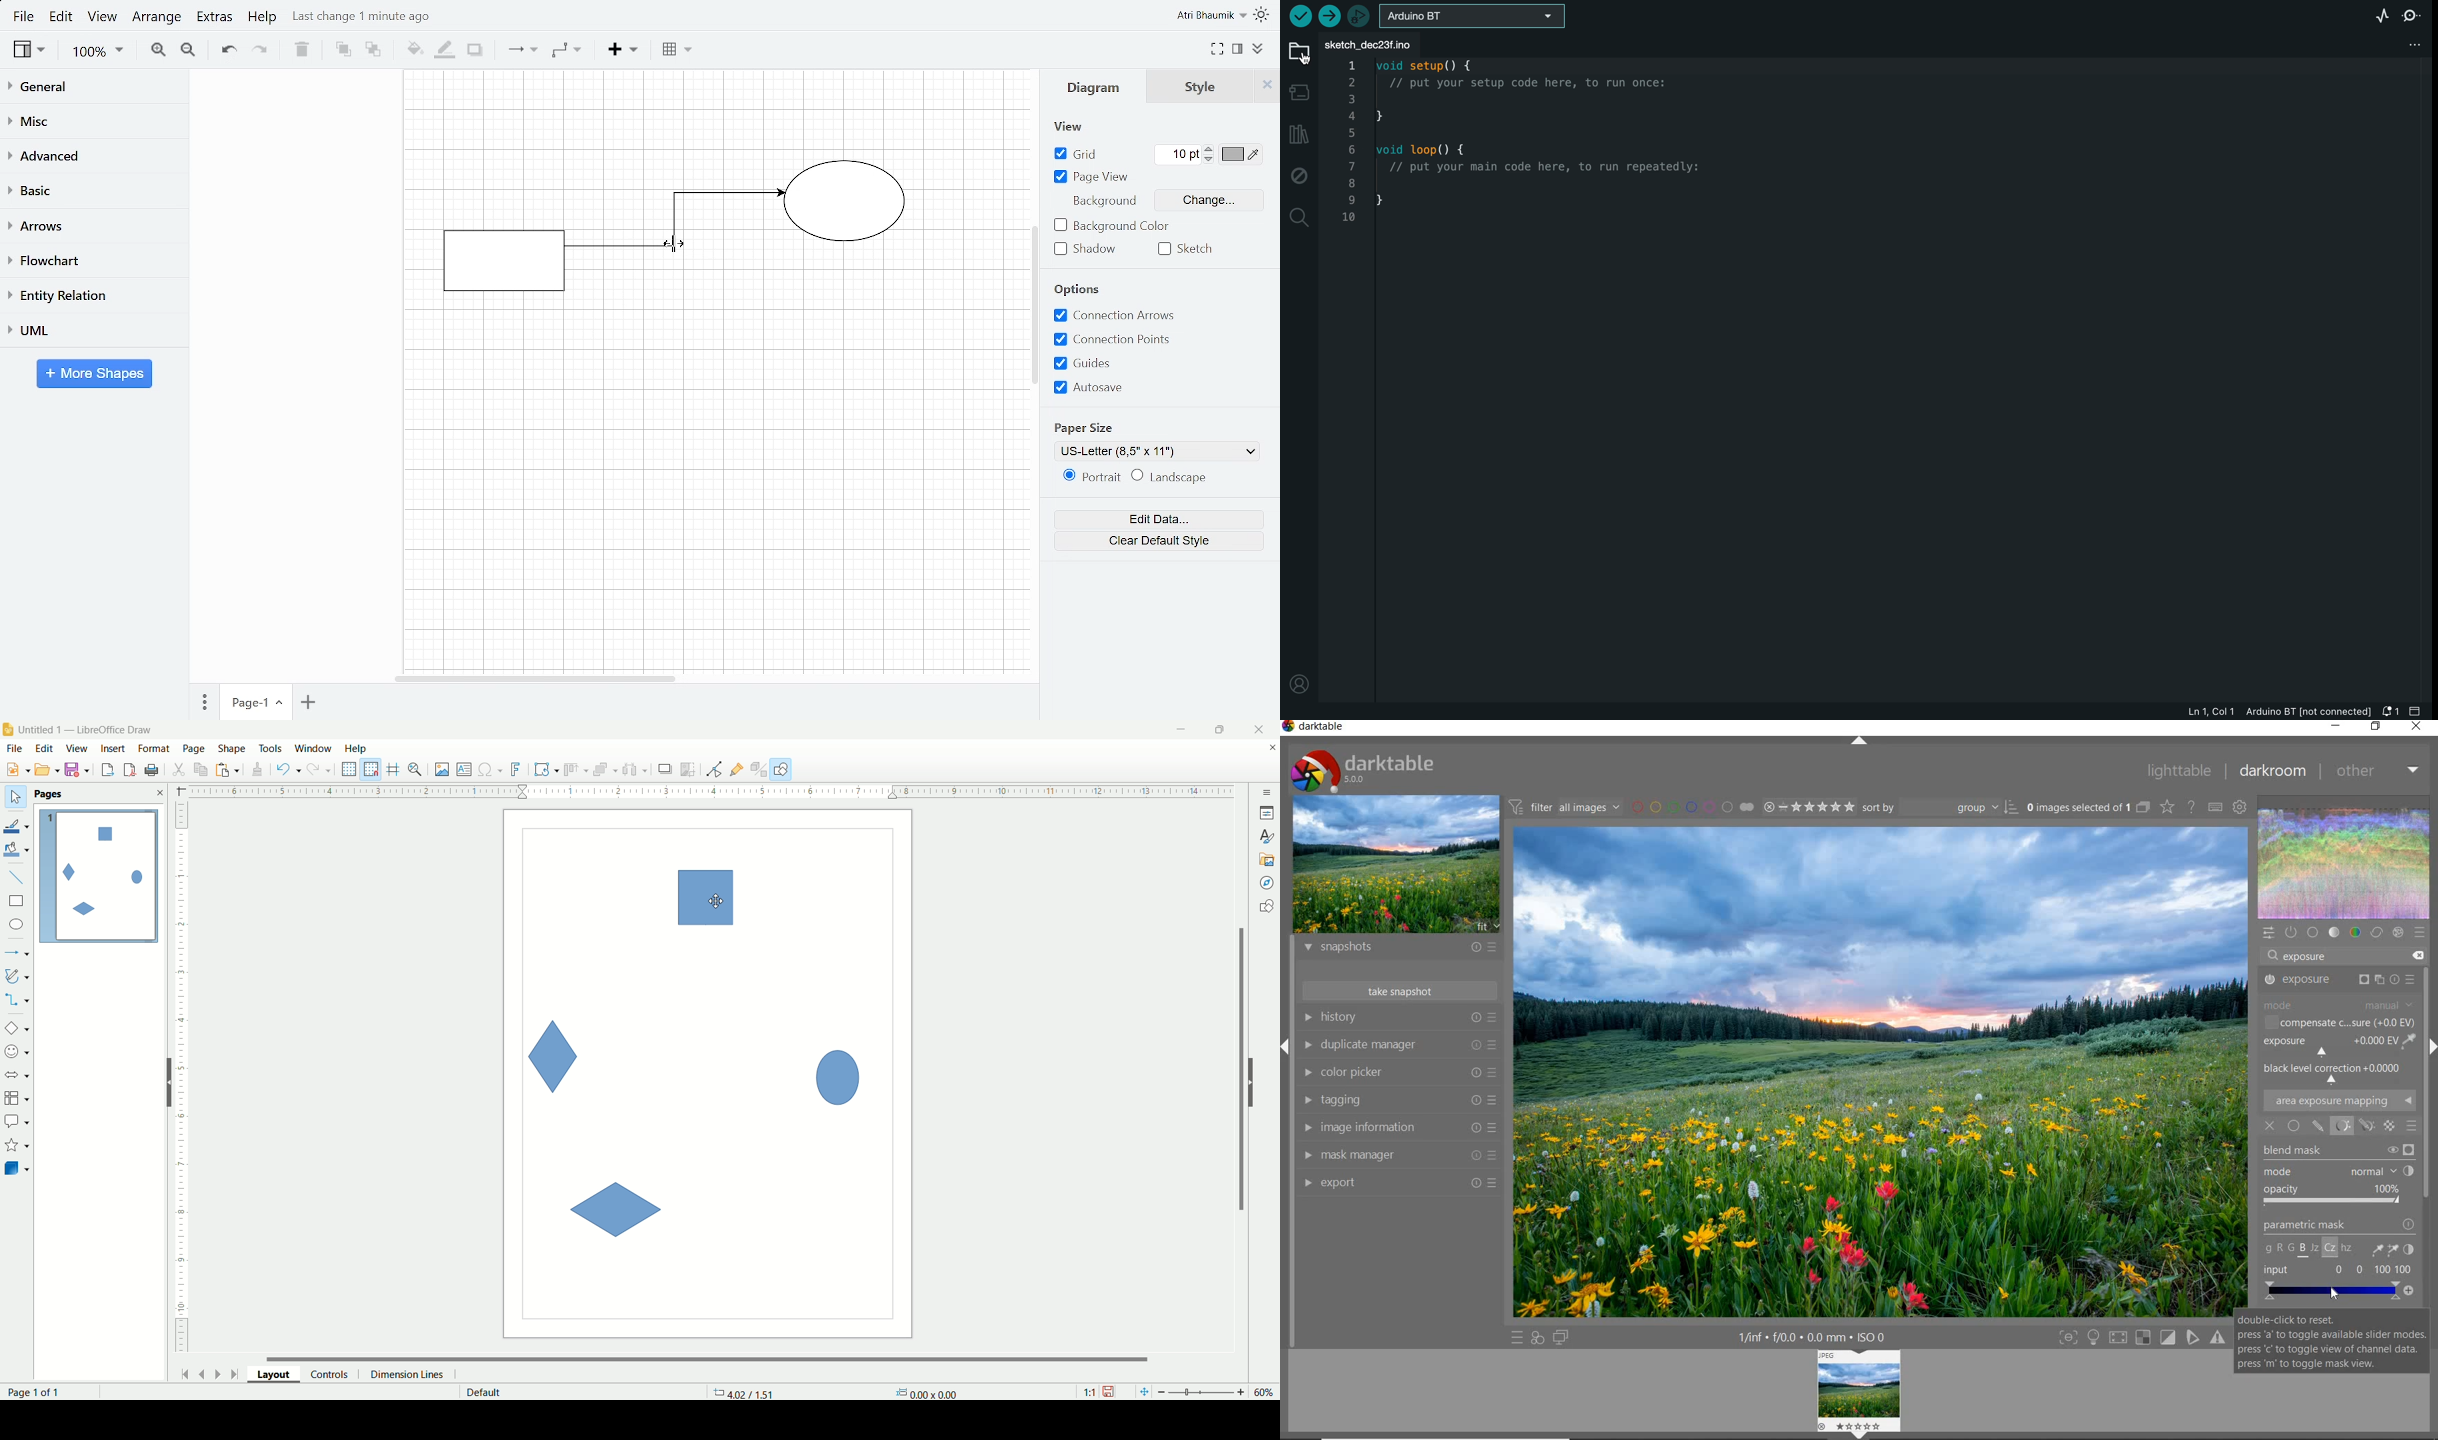 The height and width of the screenshot is (1456, 2464). Describe the element at coordinates (189, 52) in the screenshot. I see `Zoom out` at that location.